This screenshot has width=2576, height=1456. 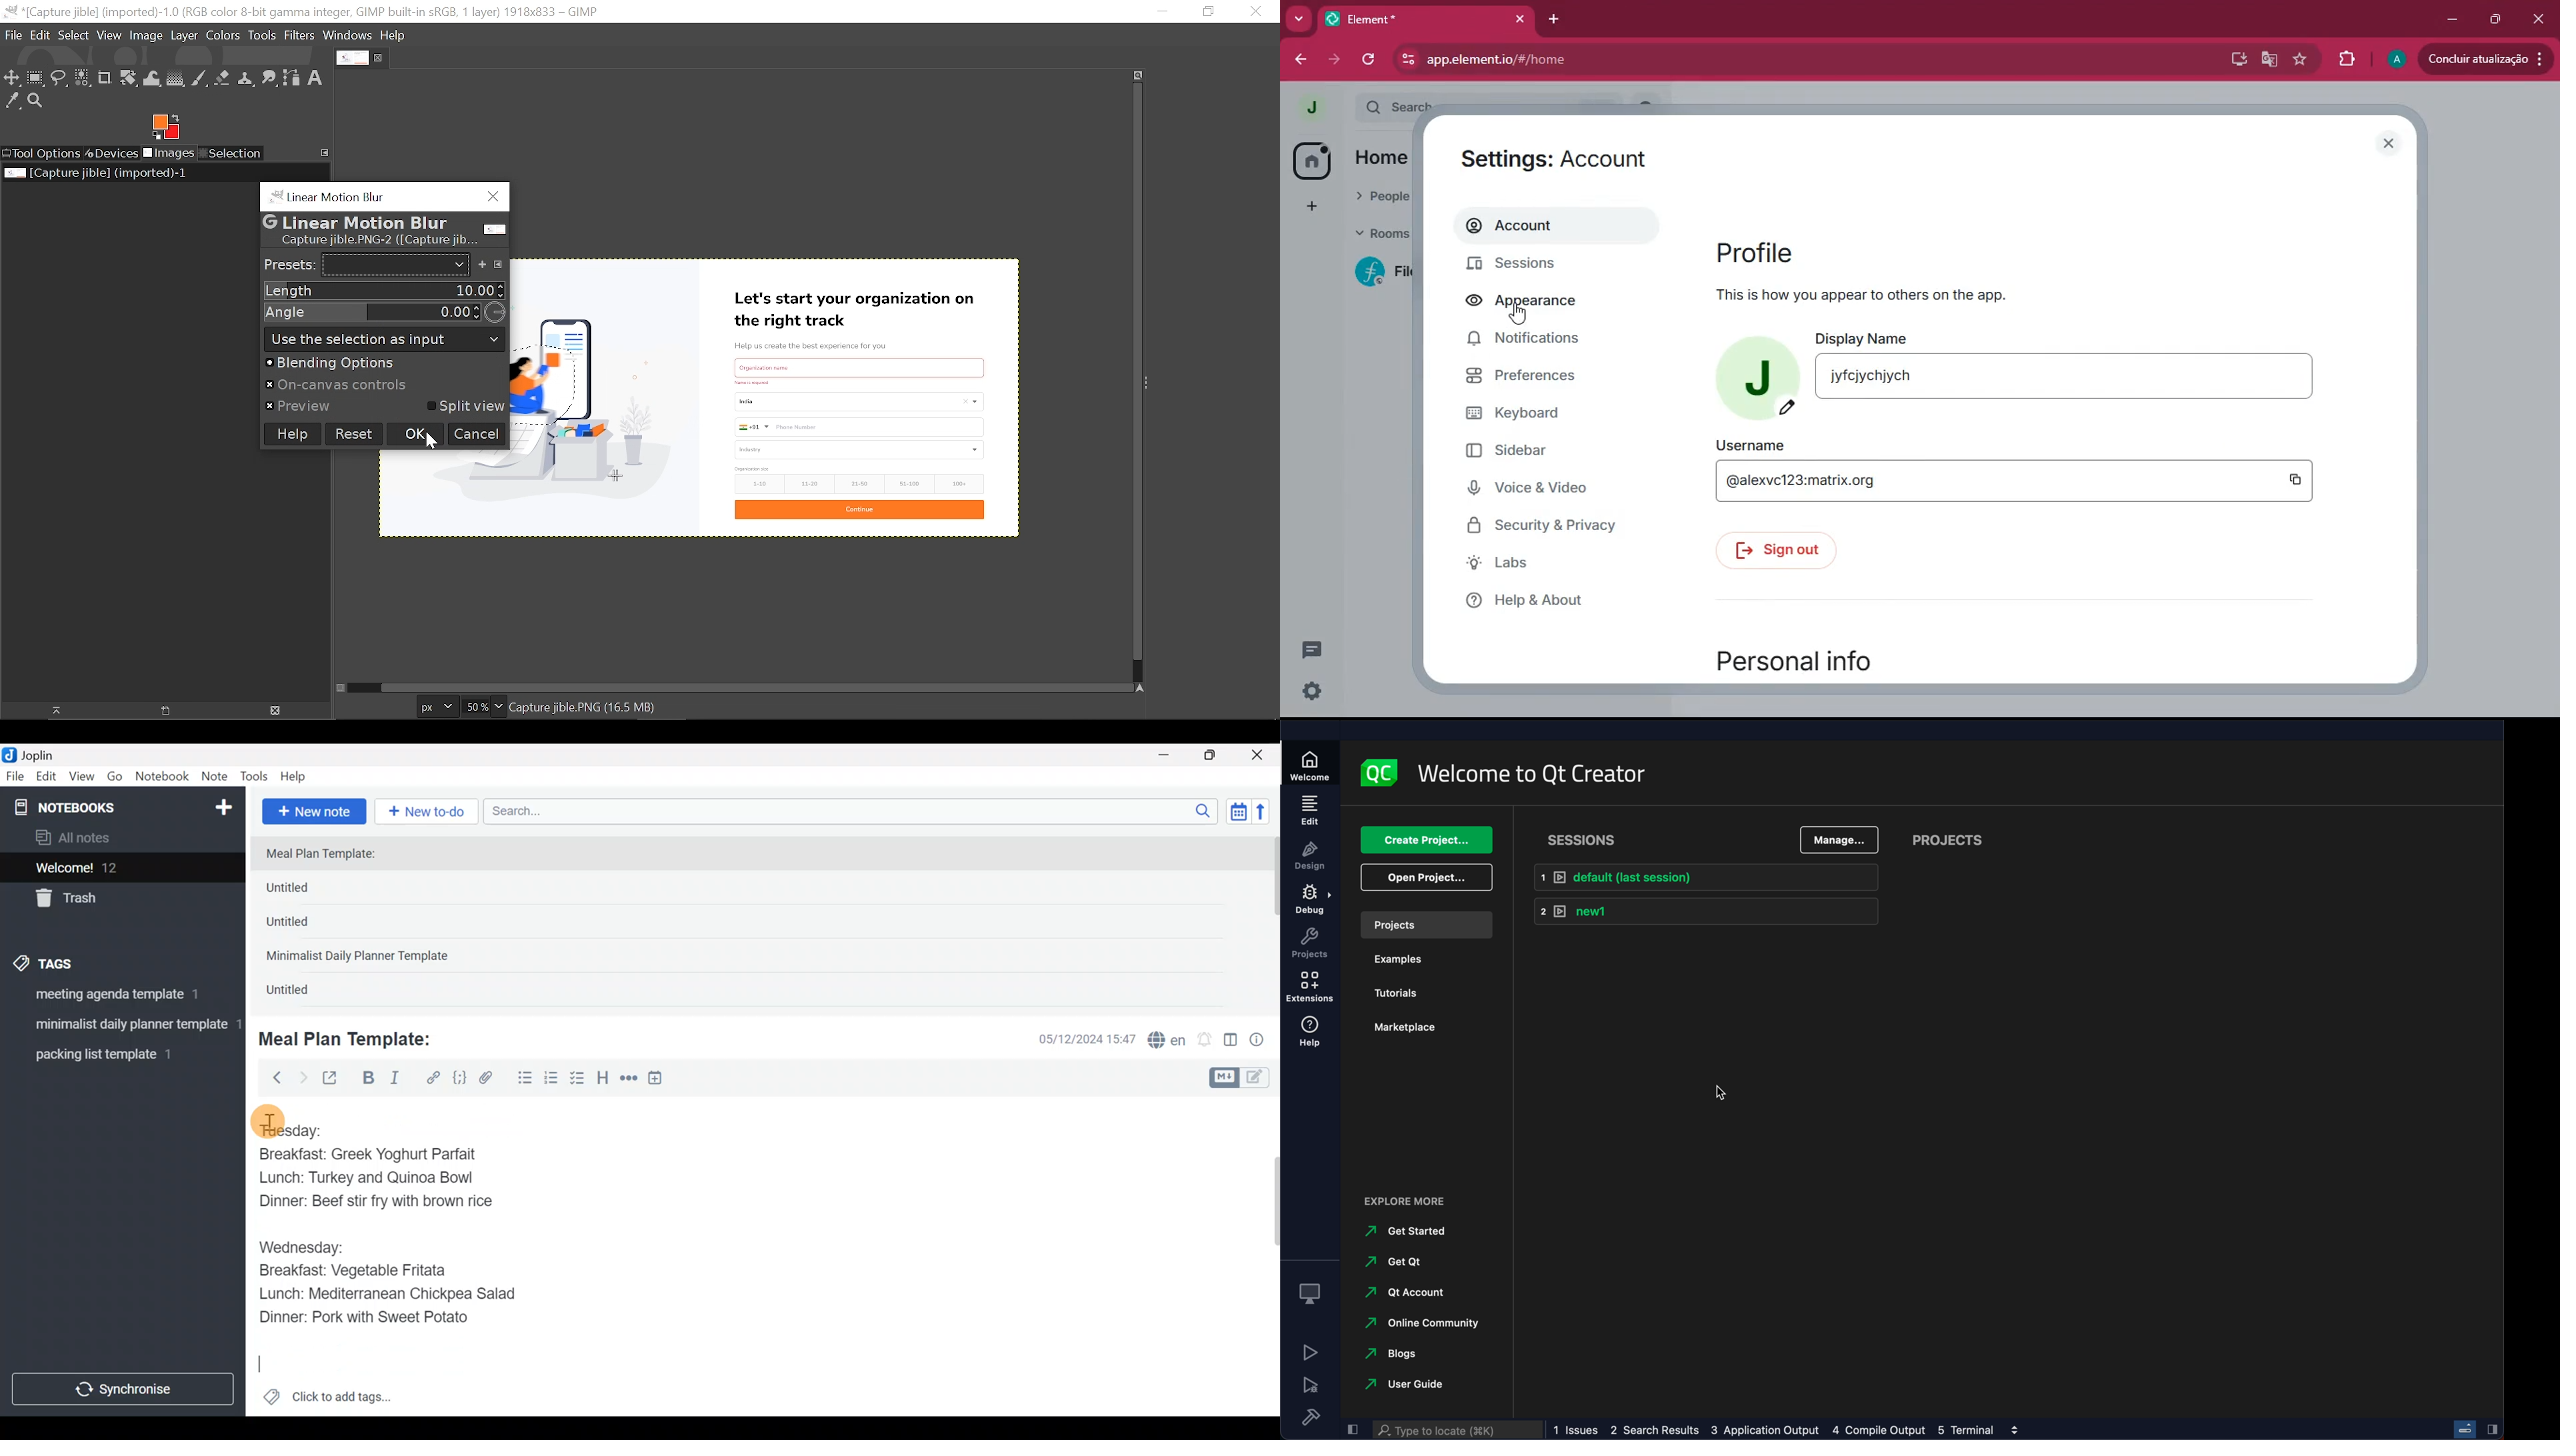 What do you see at coordinates (1077, 1039) in the screenshot?
I see `Date & time` at bounding box center [1077, 1039].